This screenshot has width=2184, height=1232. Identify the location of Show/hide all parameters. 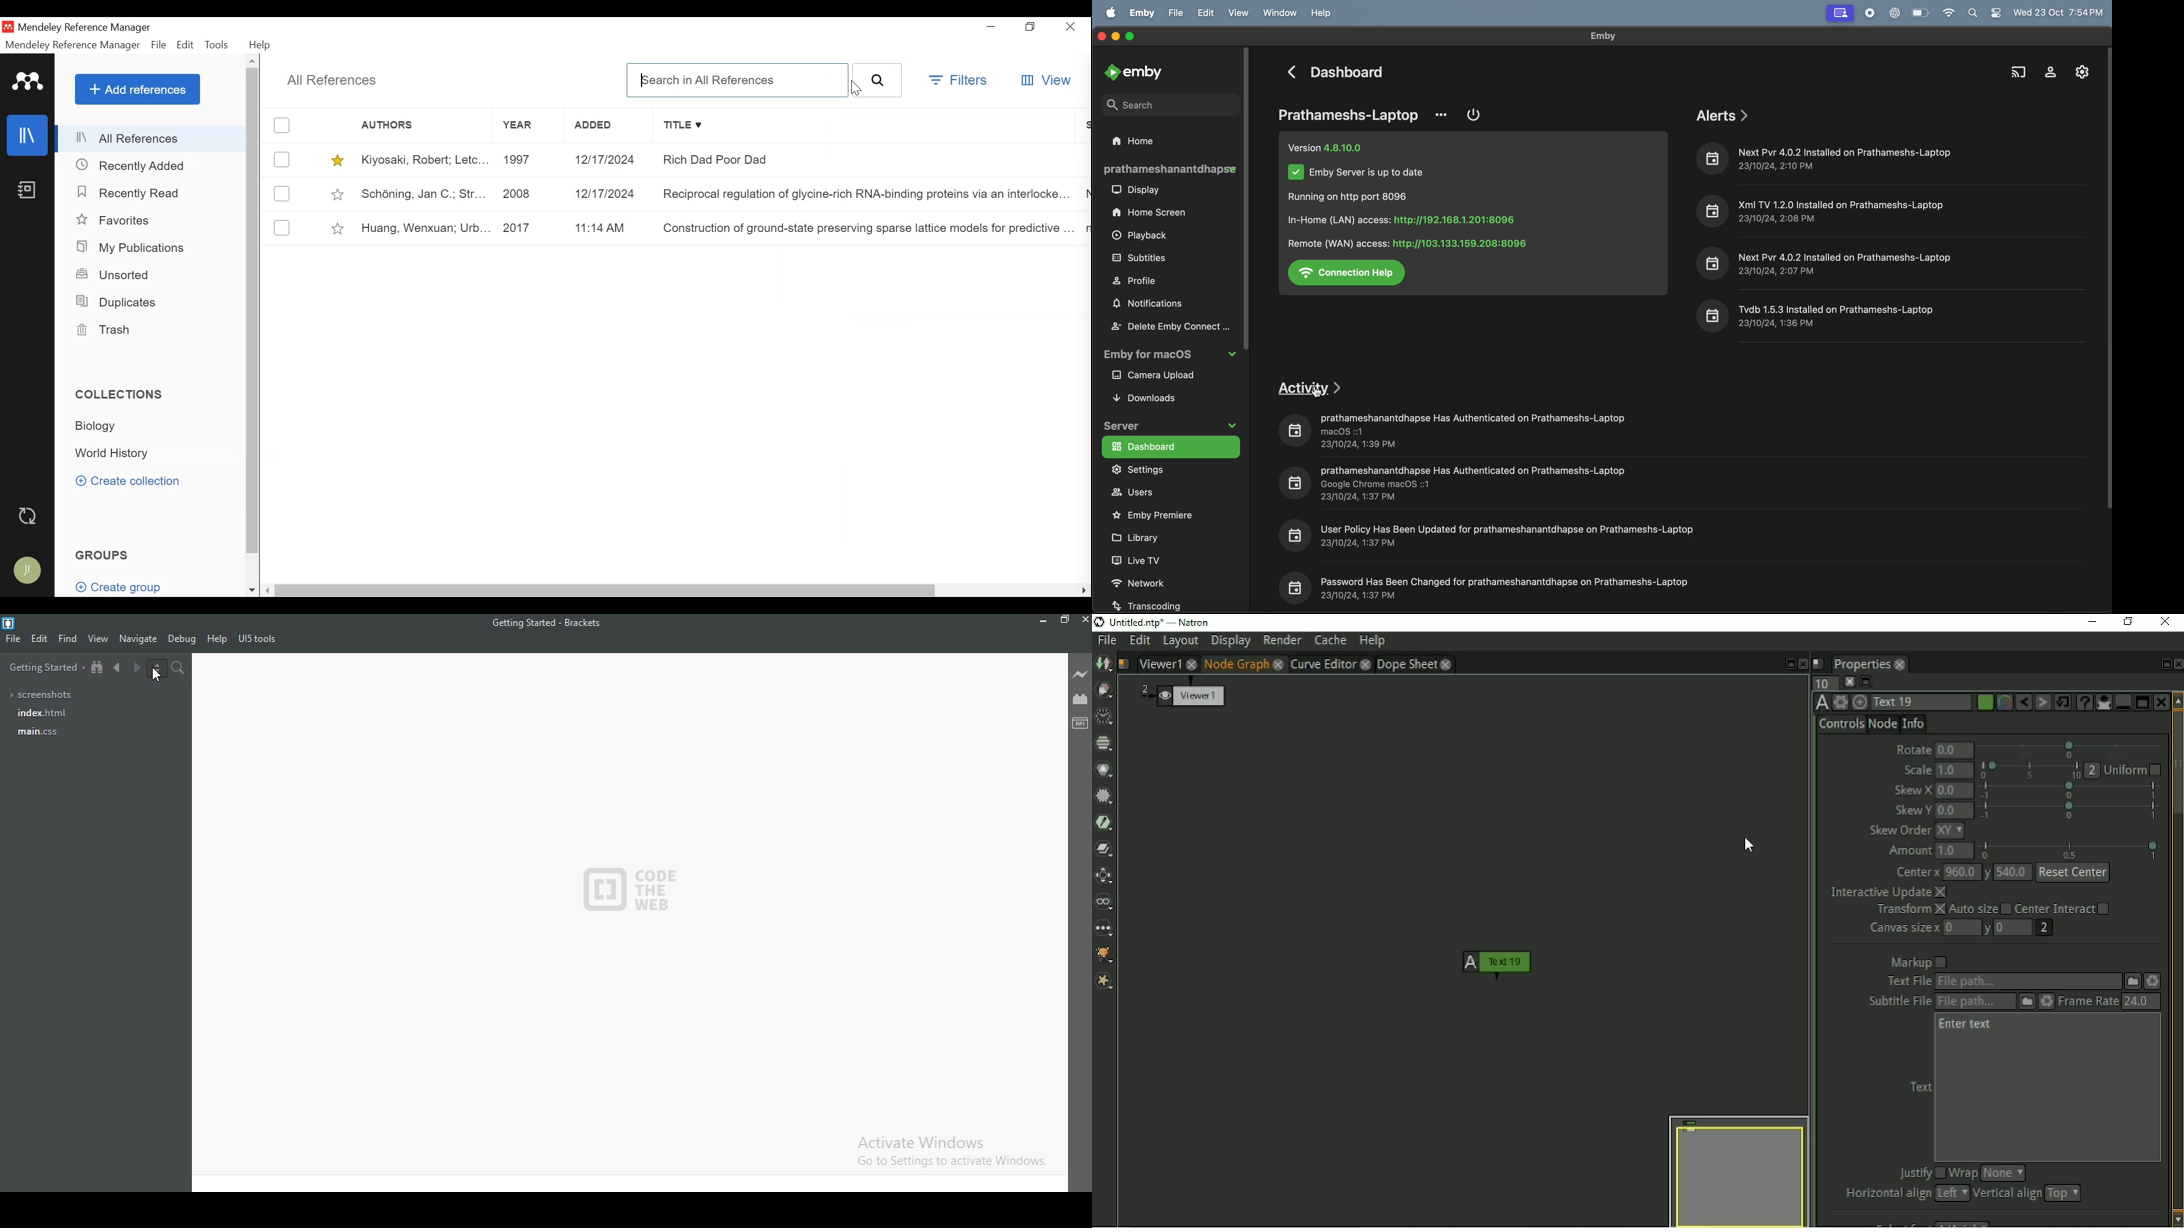
(2103, 702).